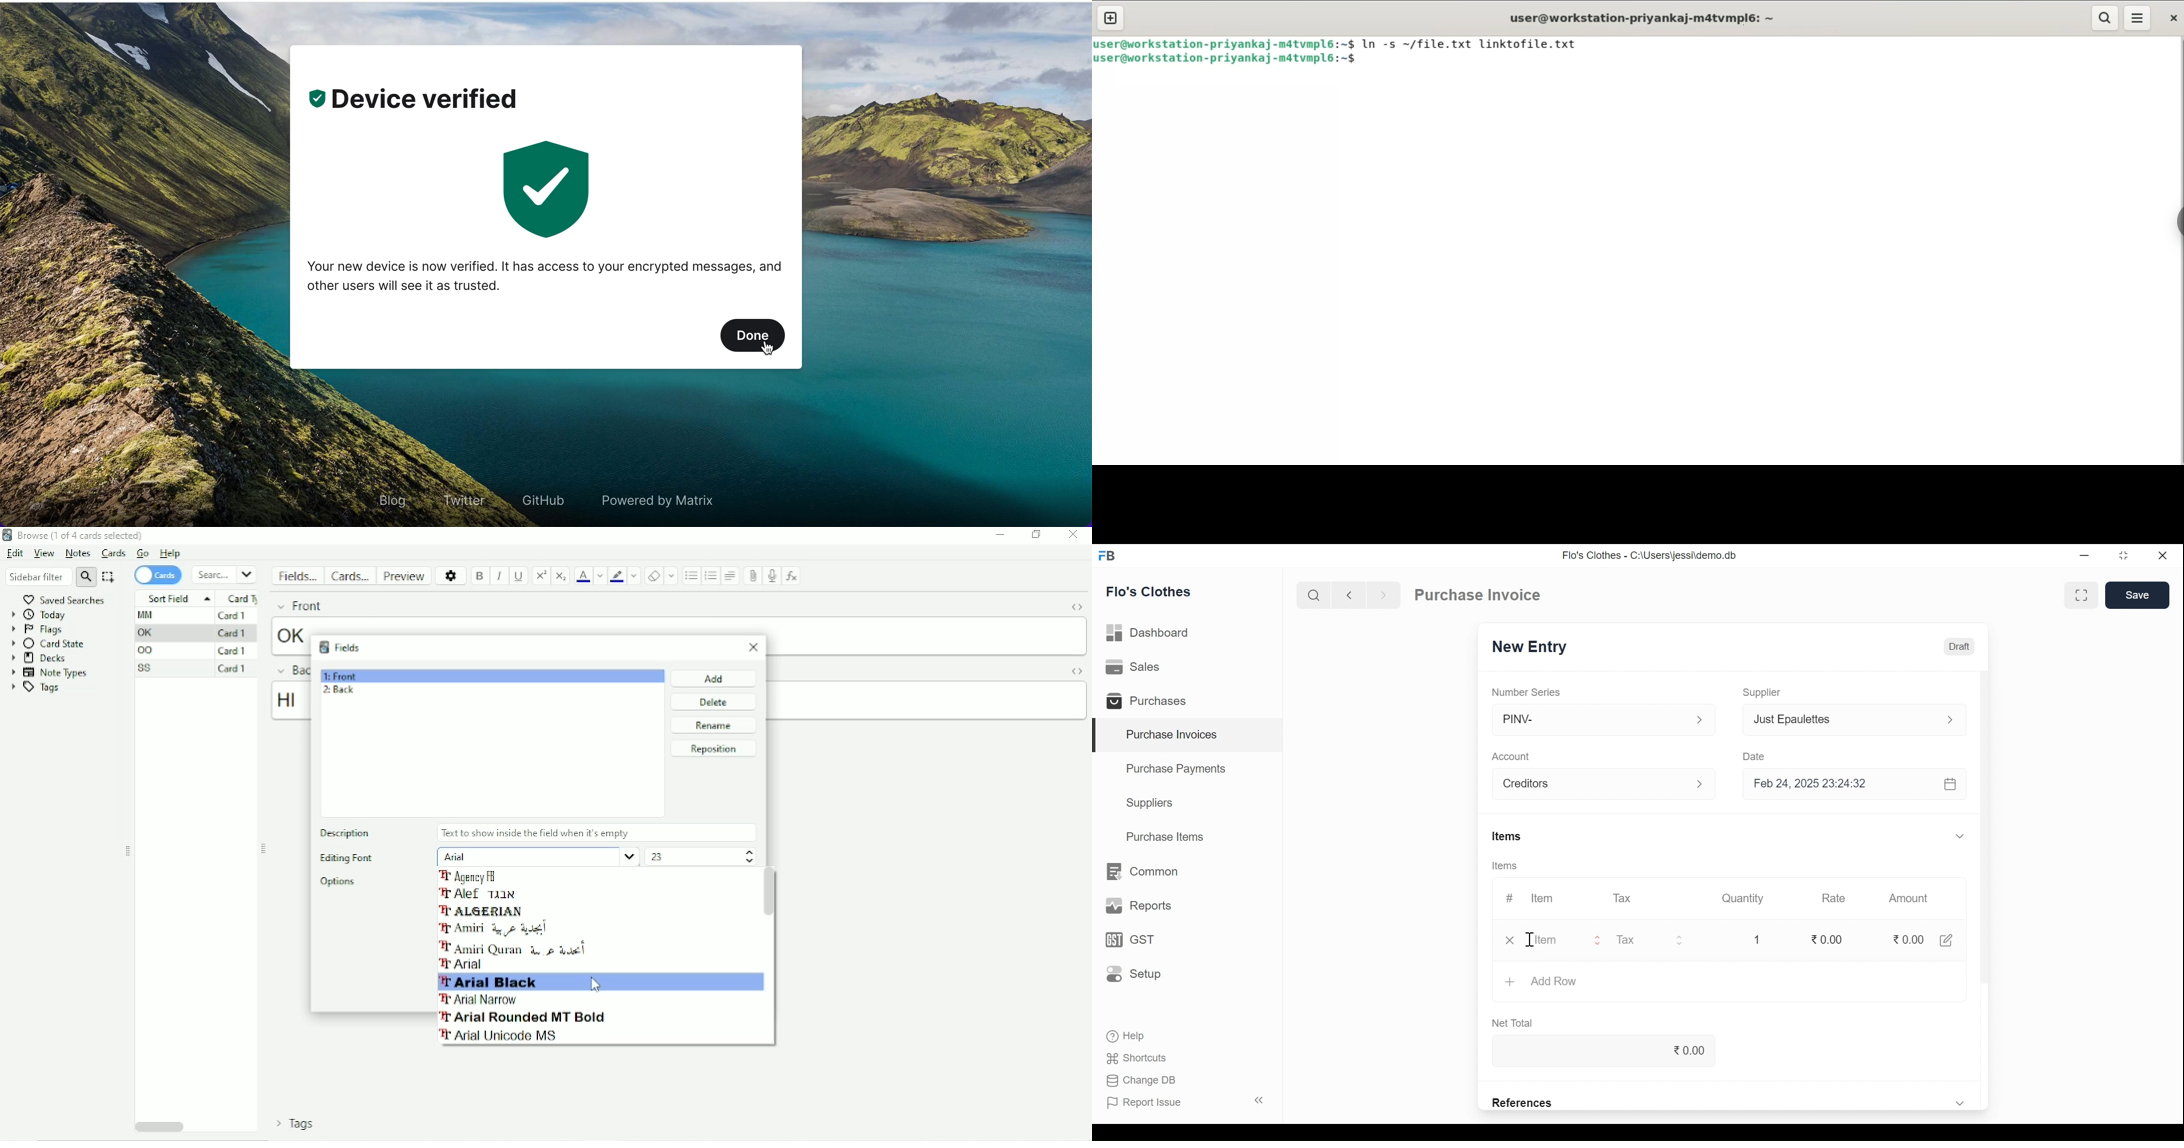 This screenshot has width=2184, height=1148. Describe the element at coordinates (1950, 720) in the screenshot. I see `Expand` at that location.